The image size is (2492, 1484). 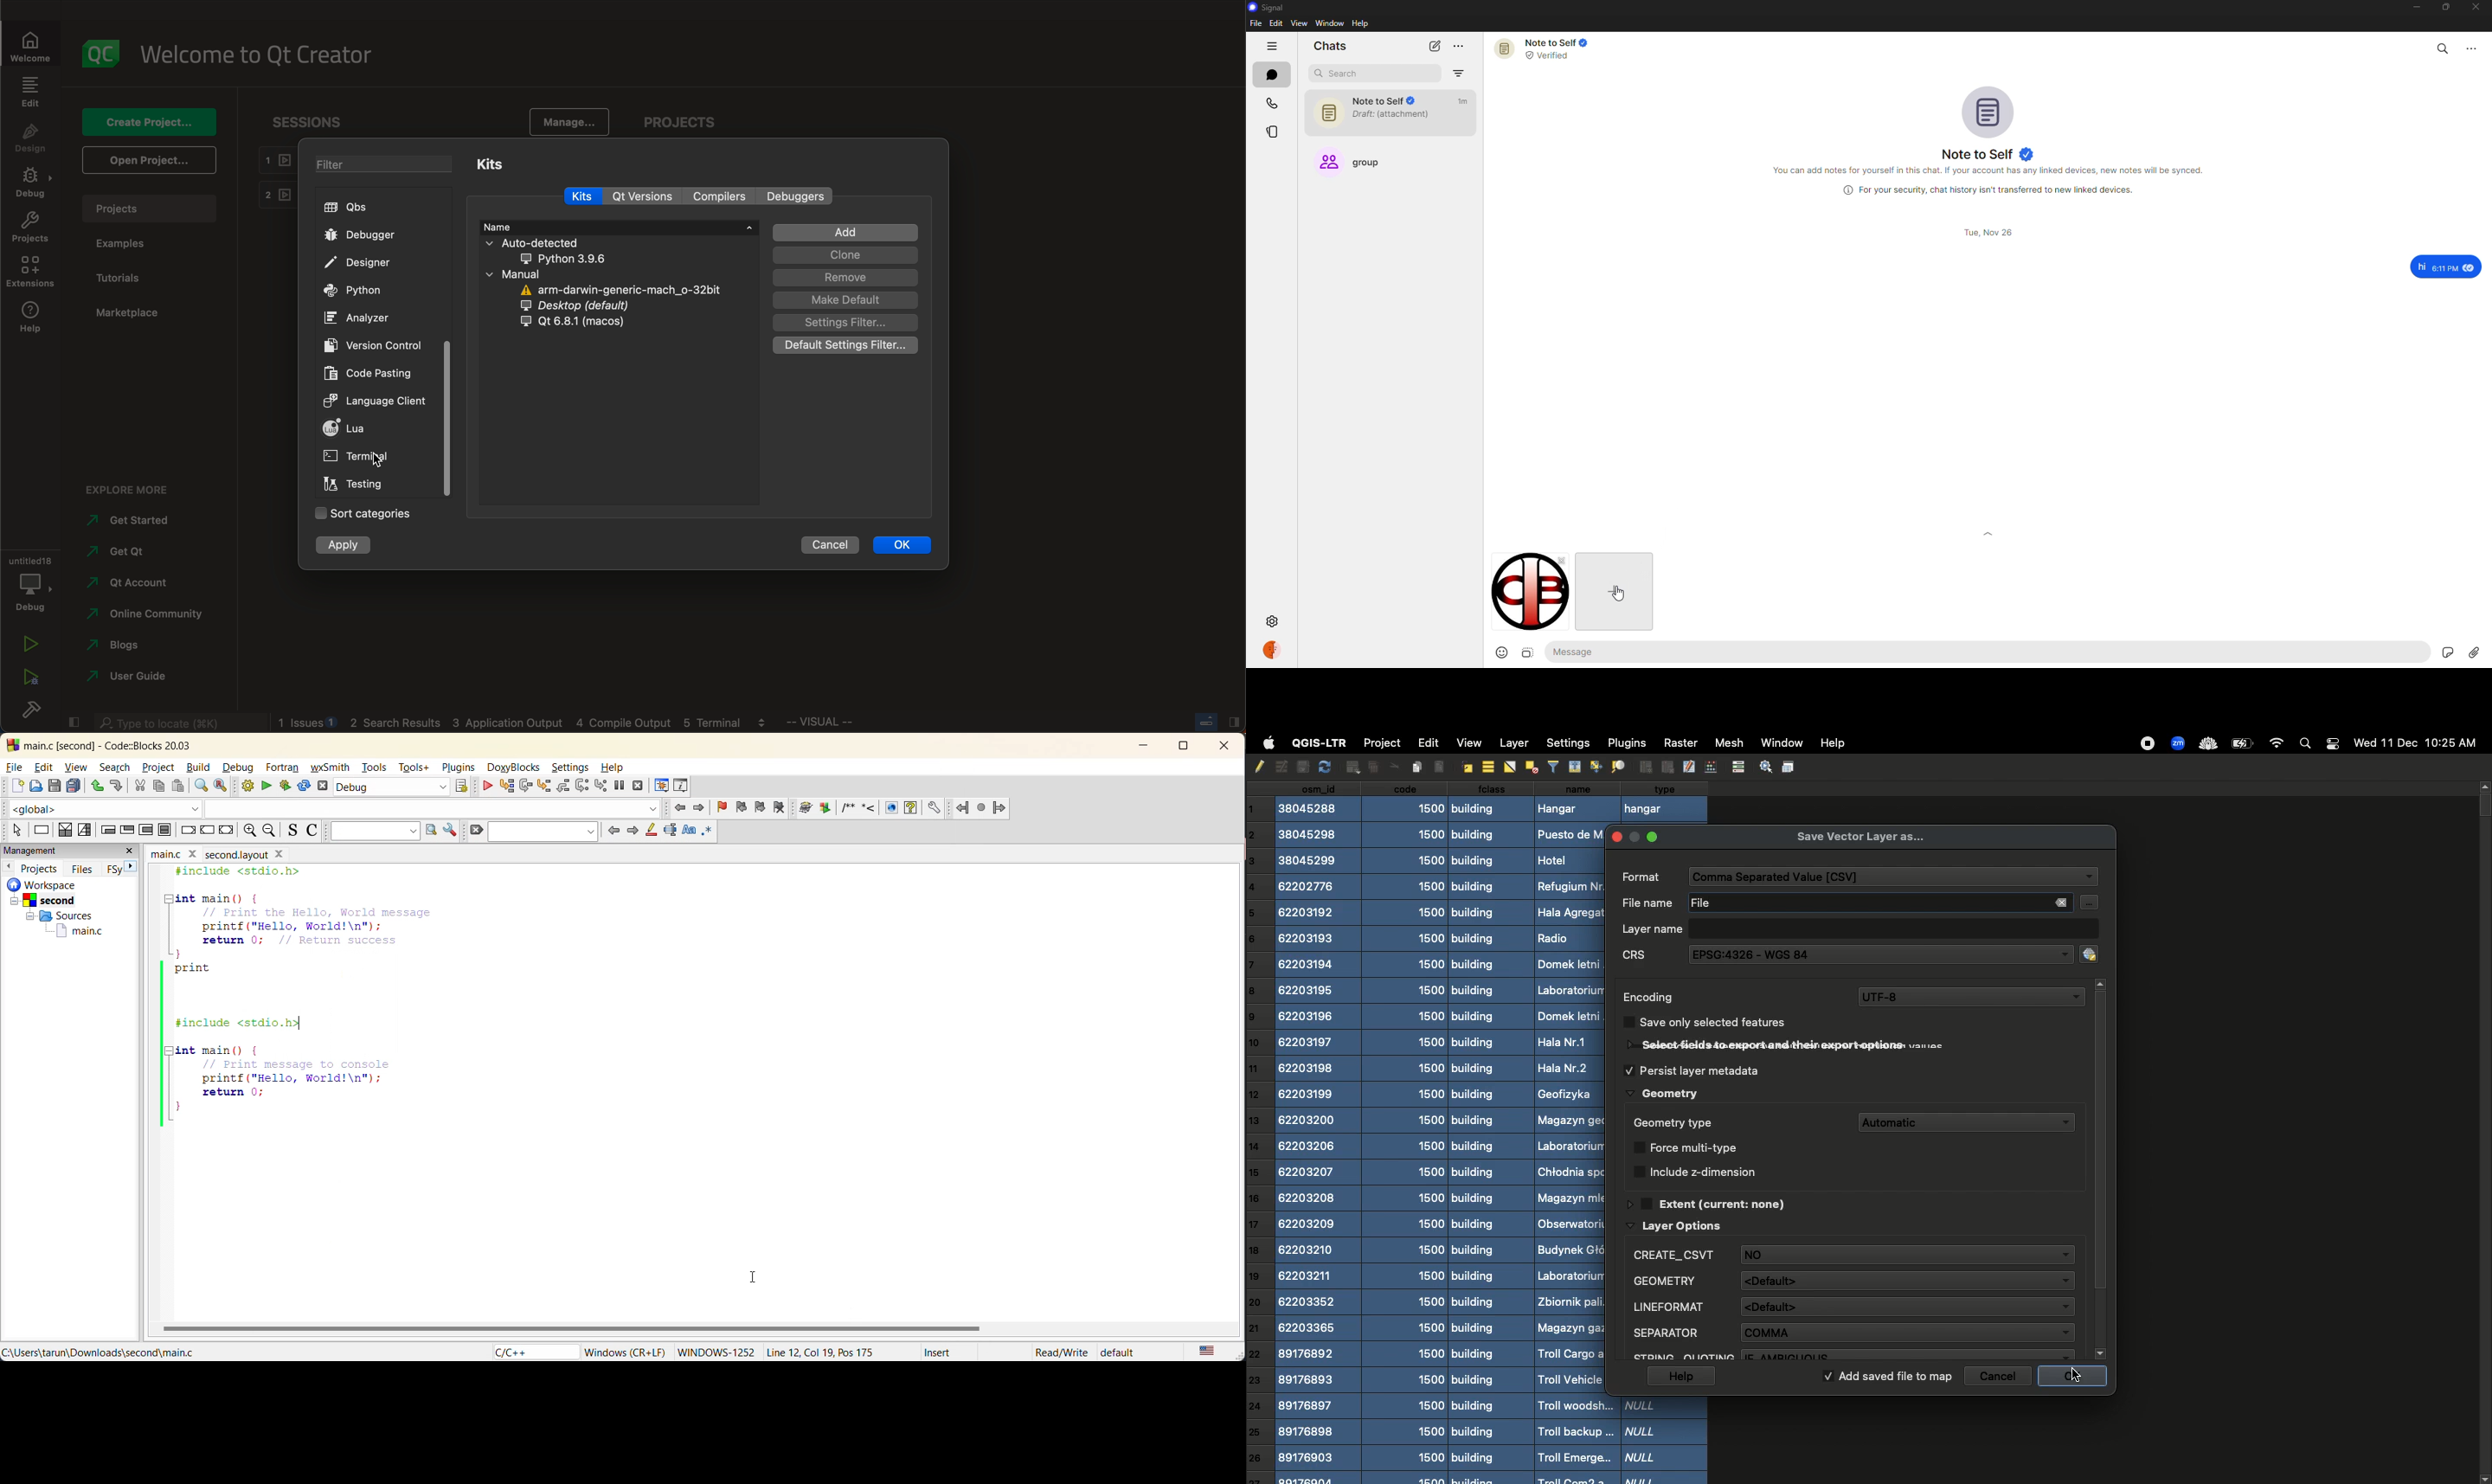 What do you see at coordinates (28, 713) in the screenshot?
I see `build` at bounding box center [28, 713].